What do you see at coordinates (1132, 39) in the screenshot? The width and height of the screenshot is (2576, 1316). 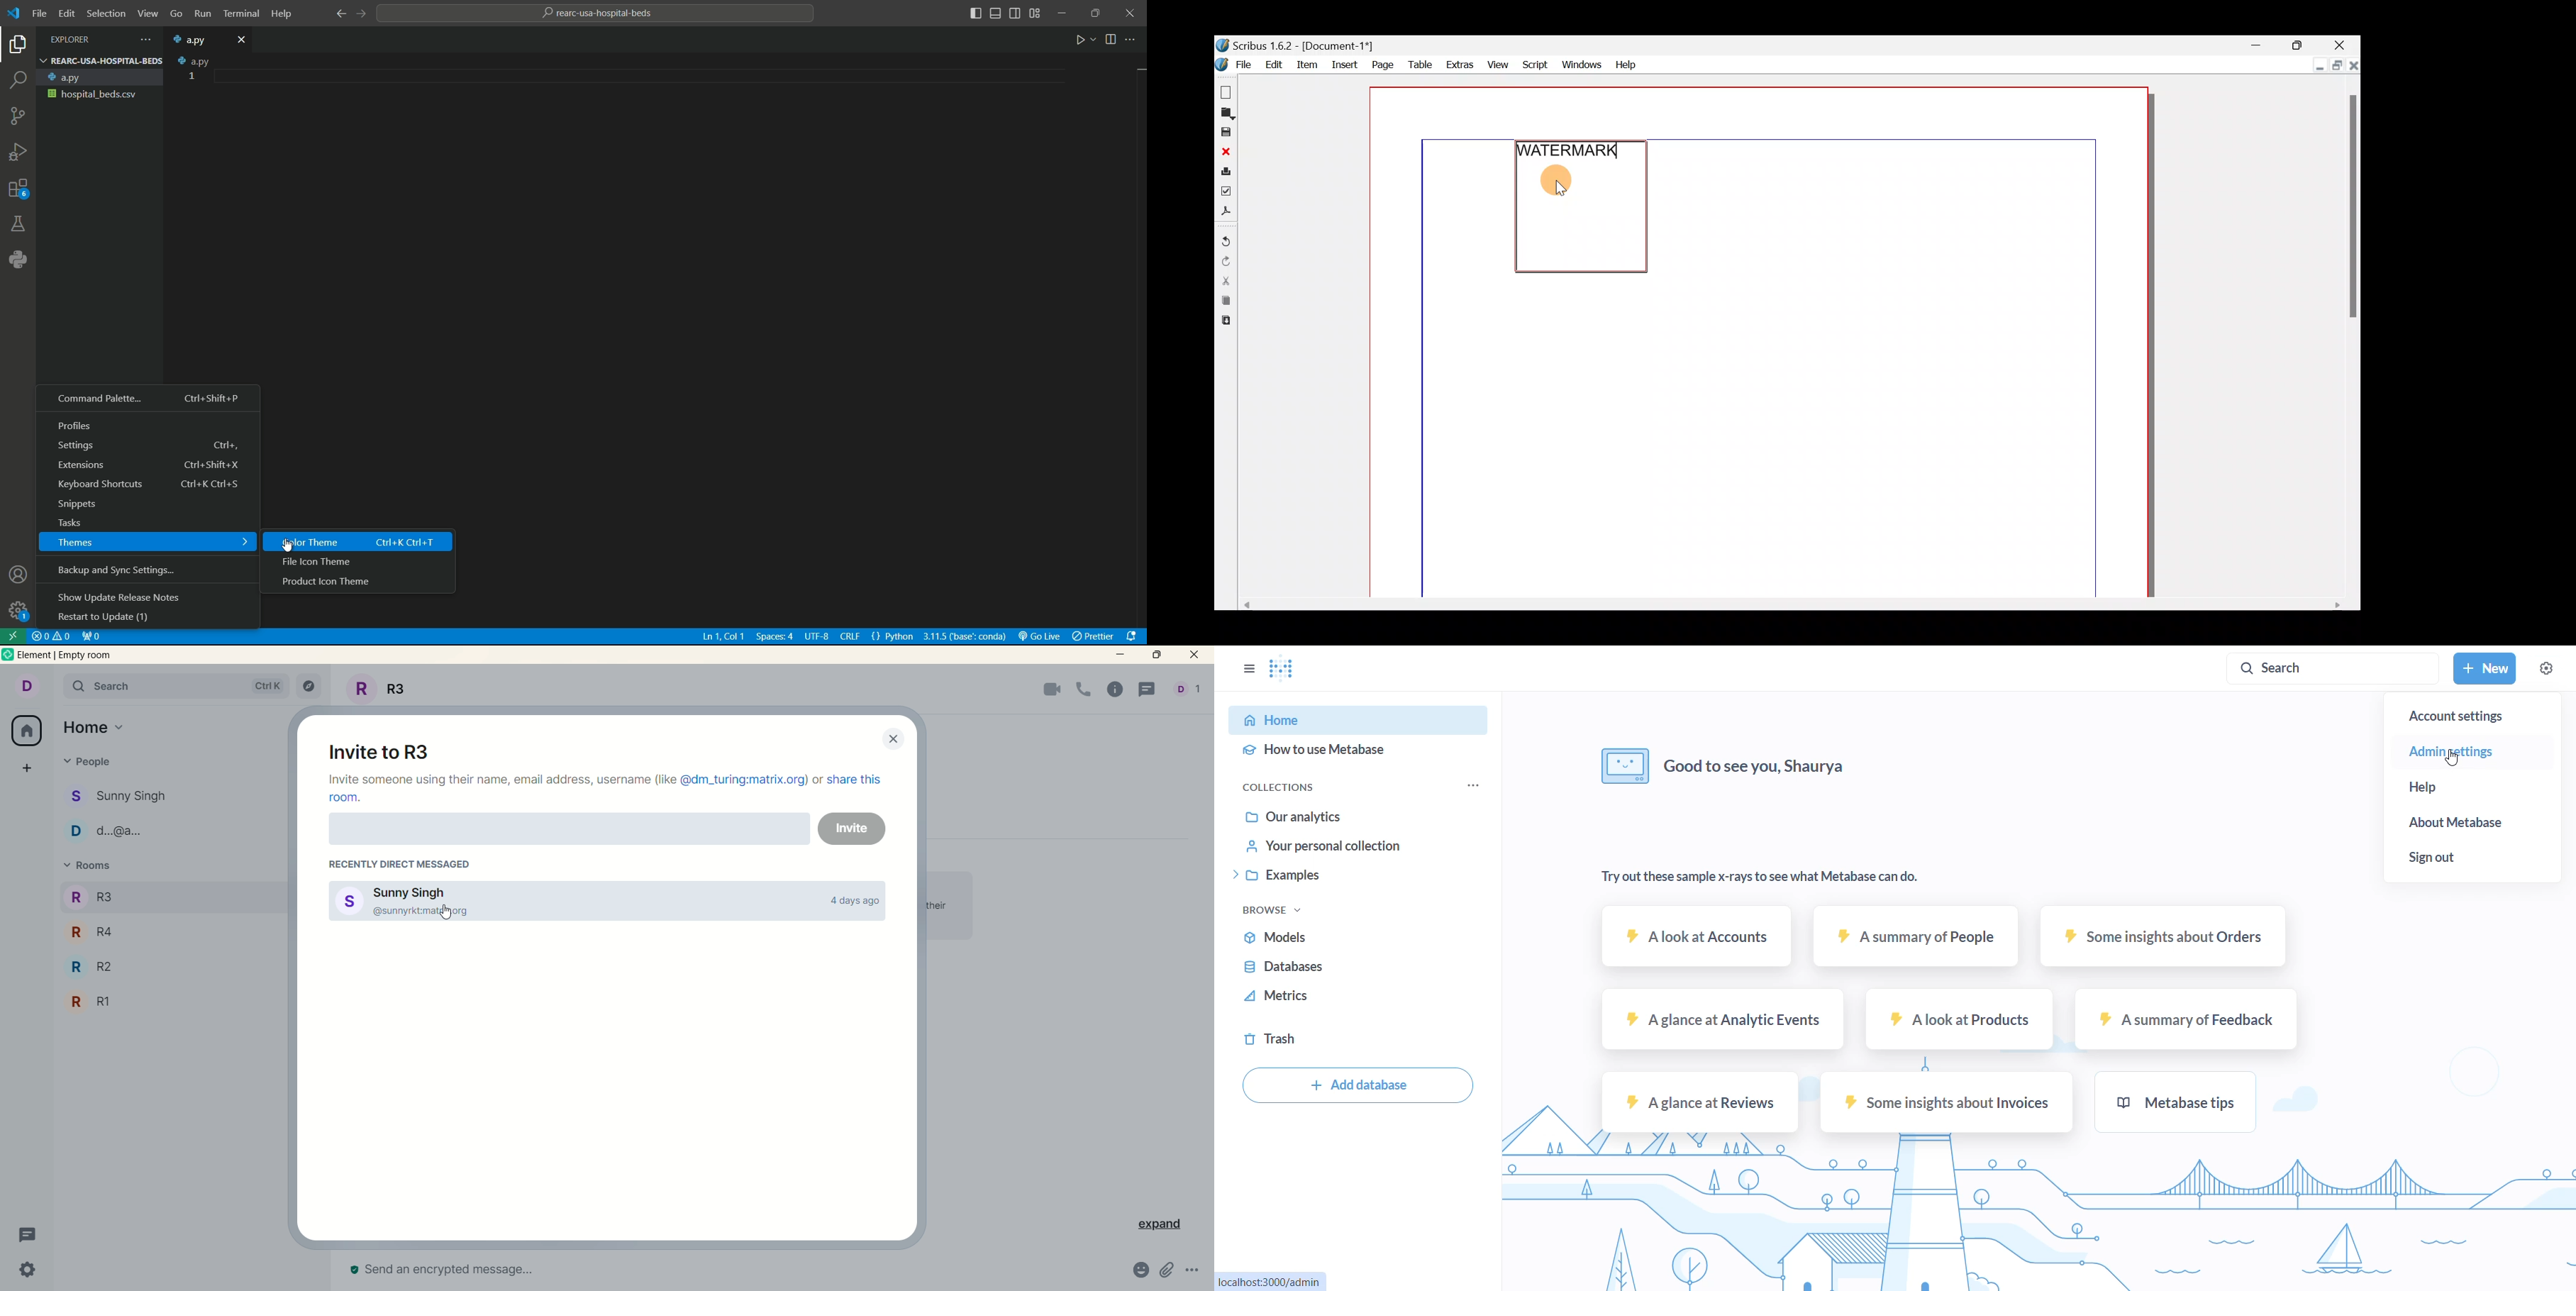 I see `more actions` at bounding box center [1132, 39].